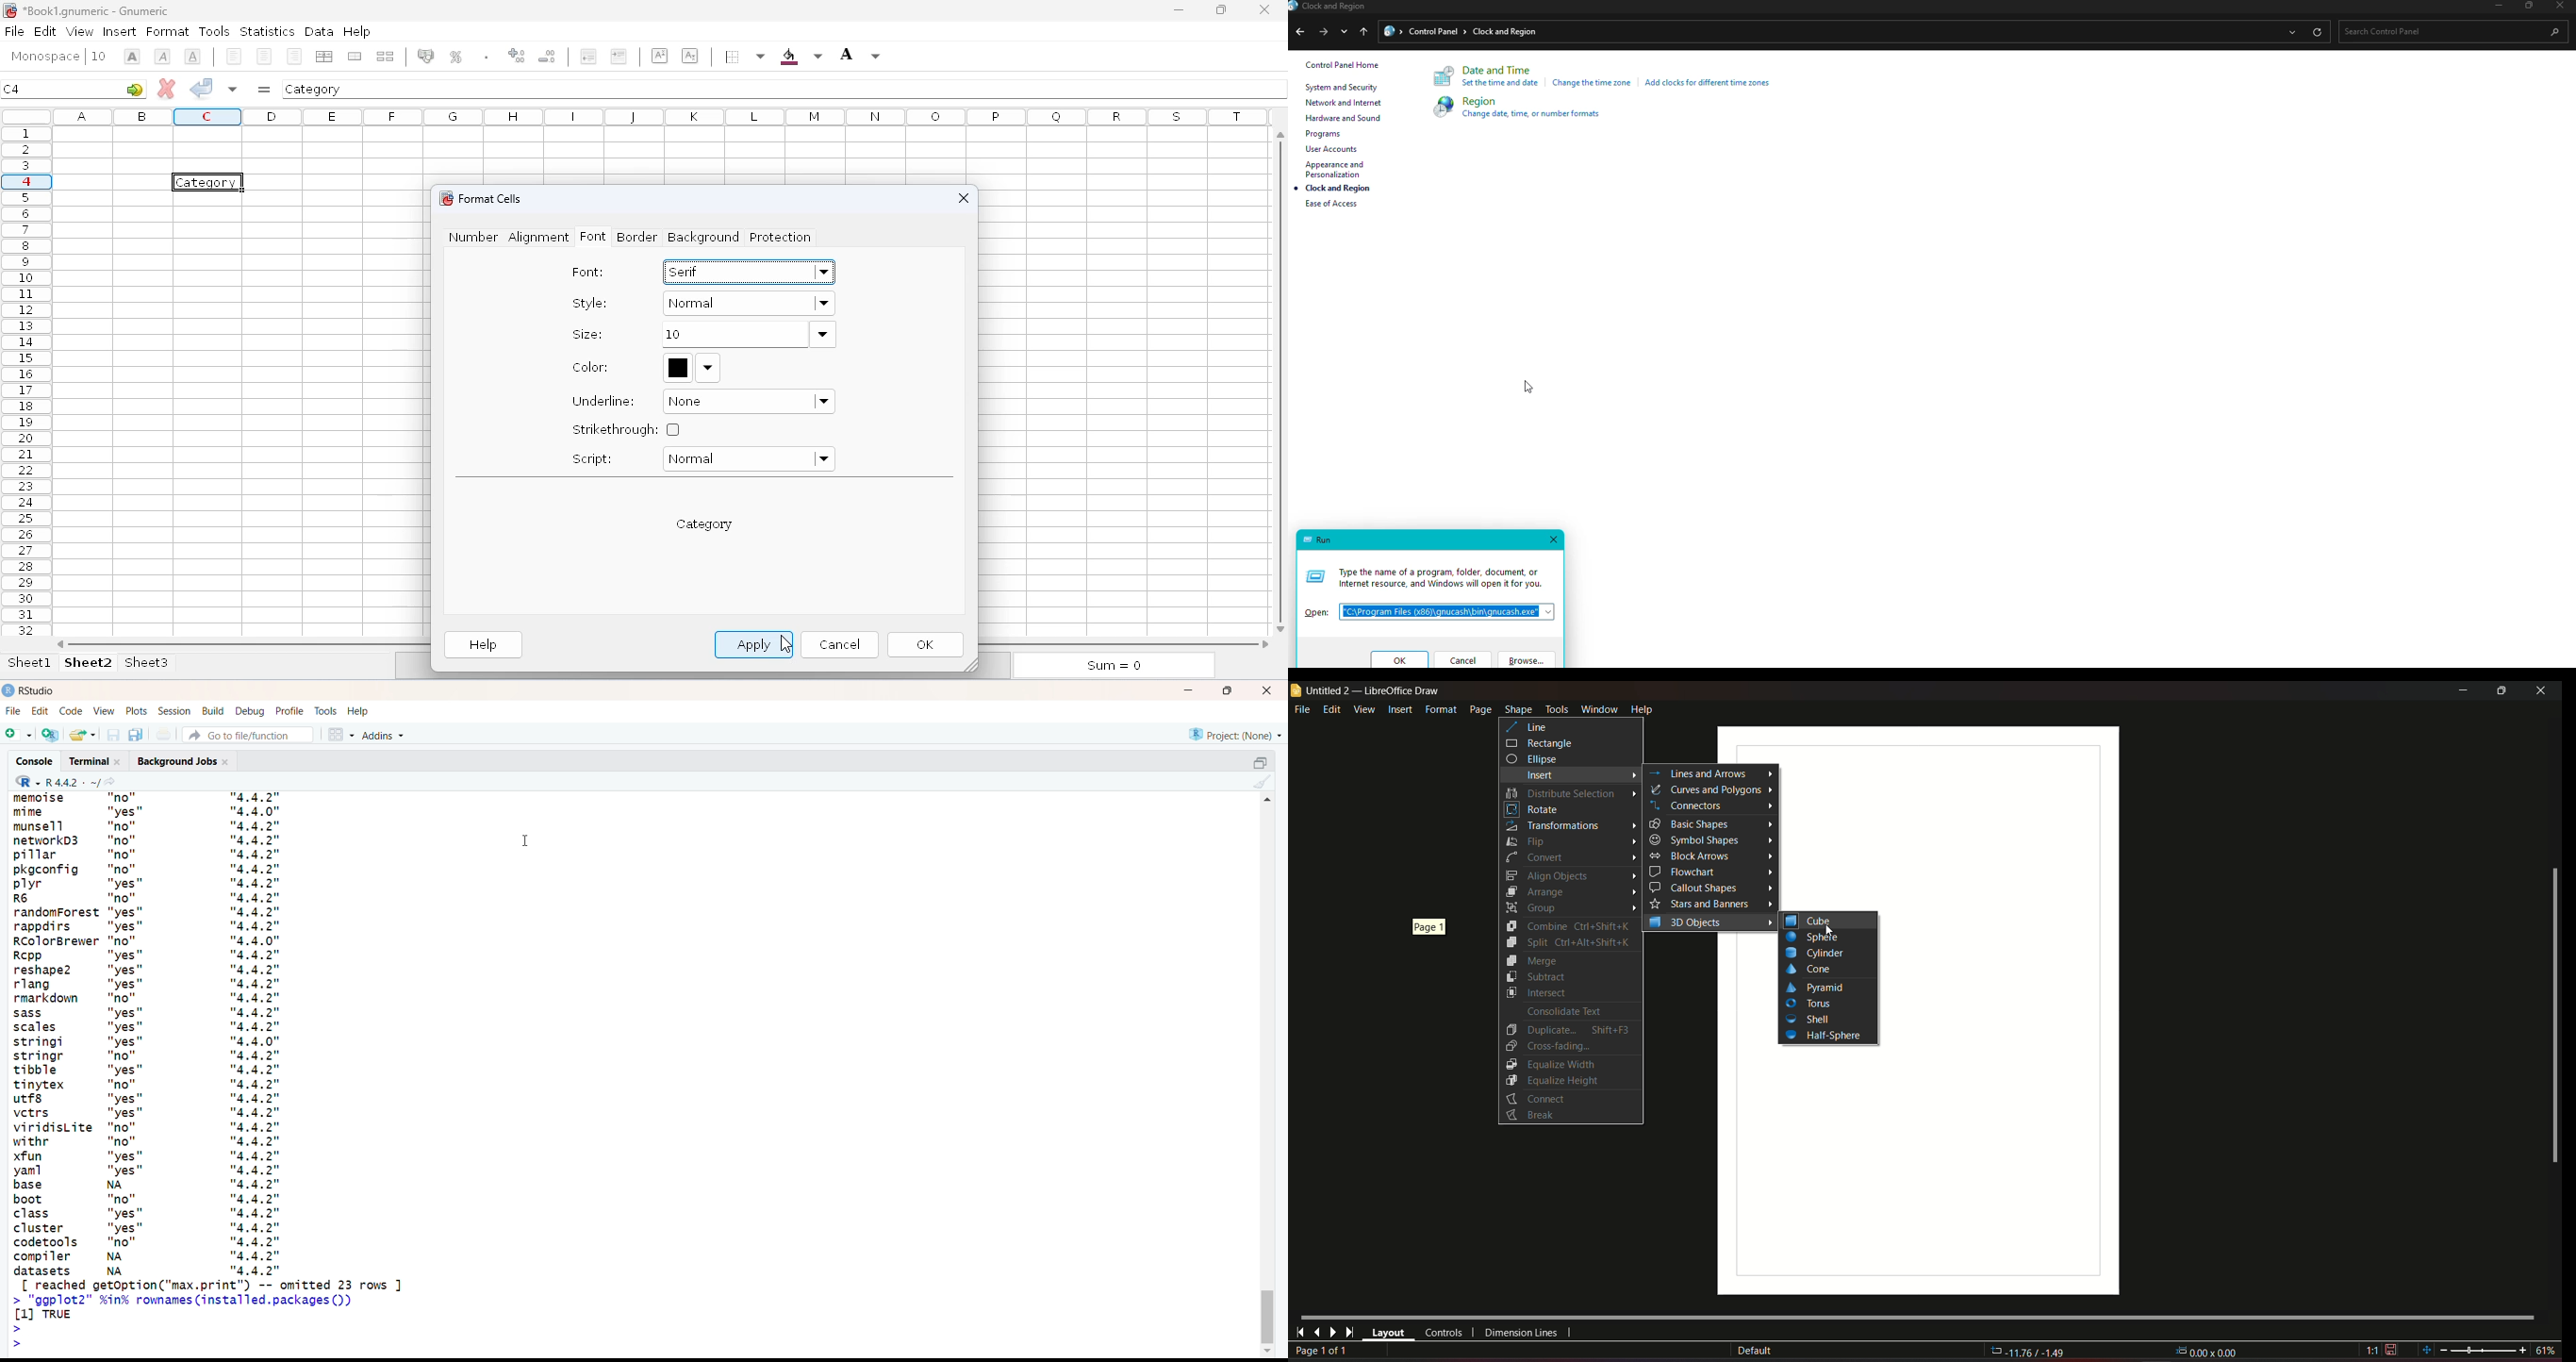  What do you see at coordinates (1366, 691) in the screenshot?
I see `untitled 2 - libreoffice draw` at bounding box center [1366, 691].